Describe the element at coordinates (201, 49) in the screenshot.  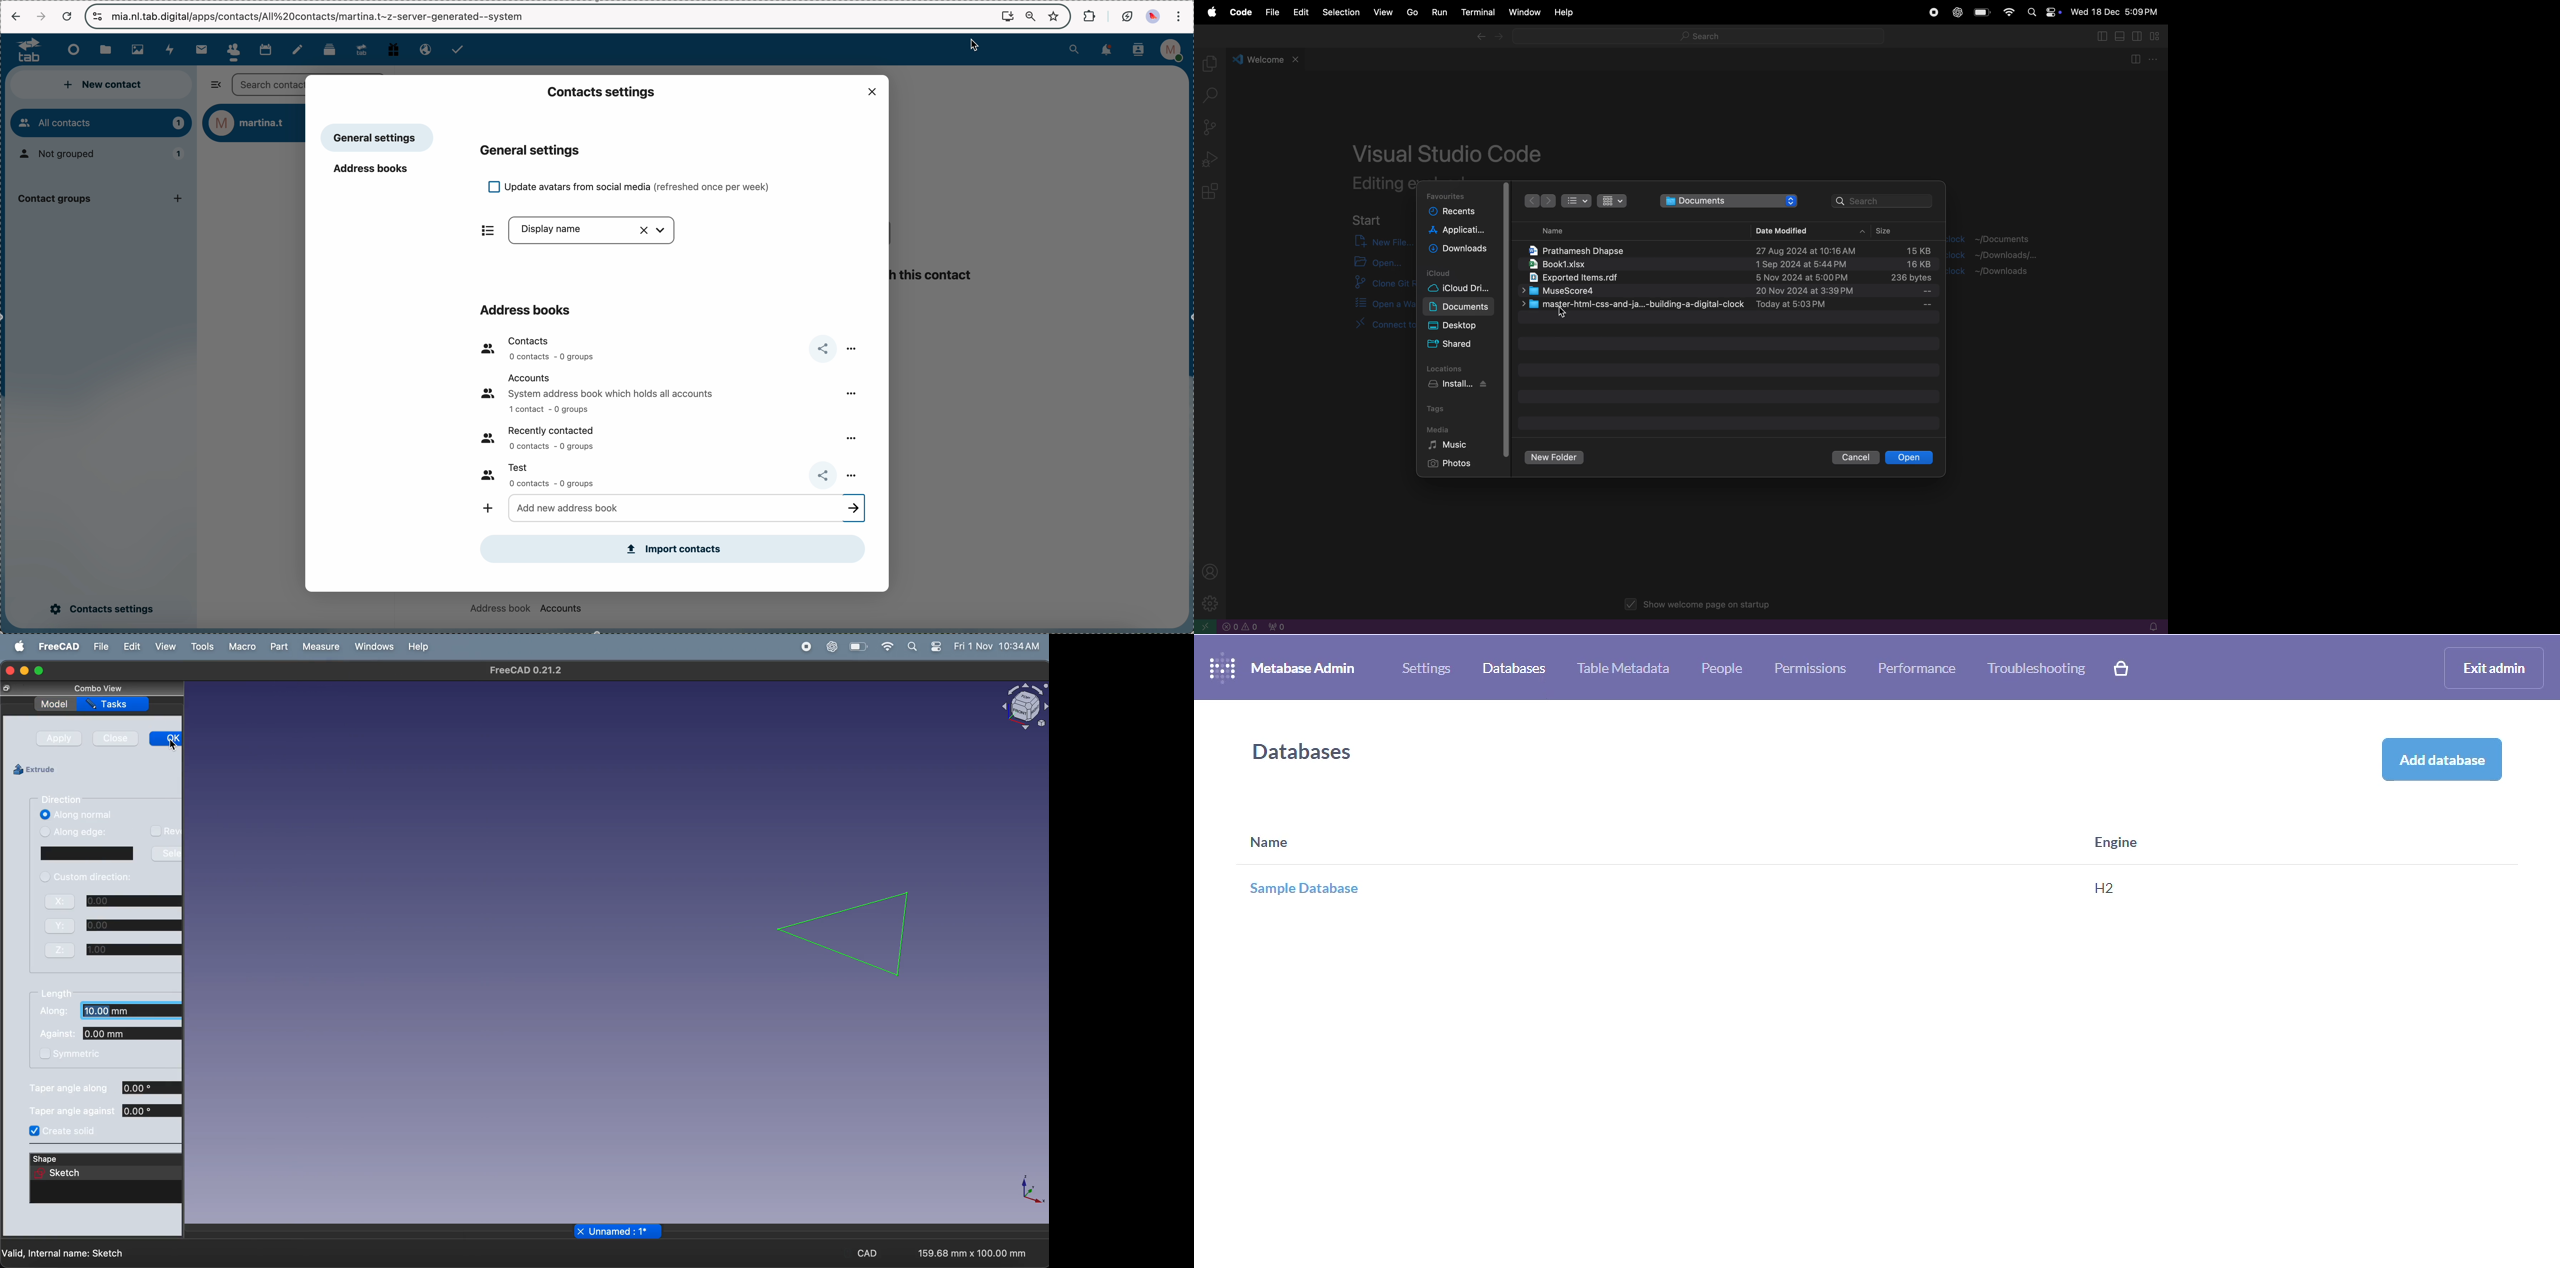
I see `mail` at that location.